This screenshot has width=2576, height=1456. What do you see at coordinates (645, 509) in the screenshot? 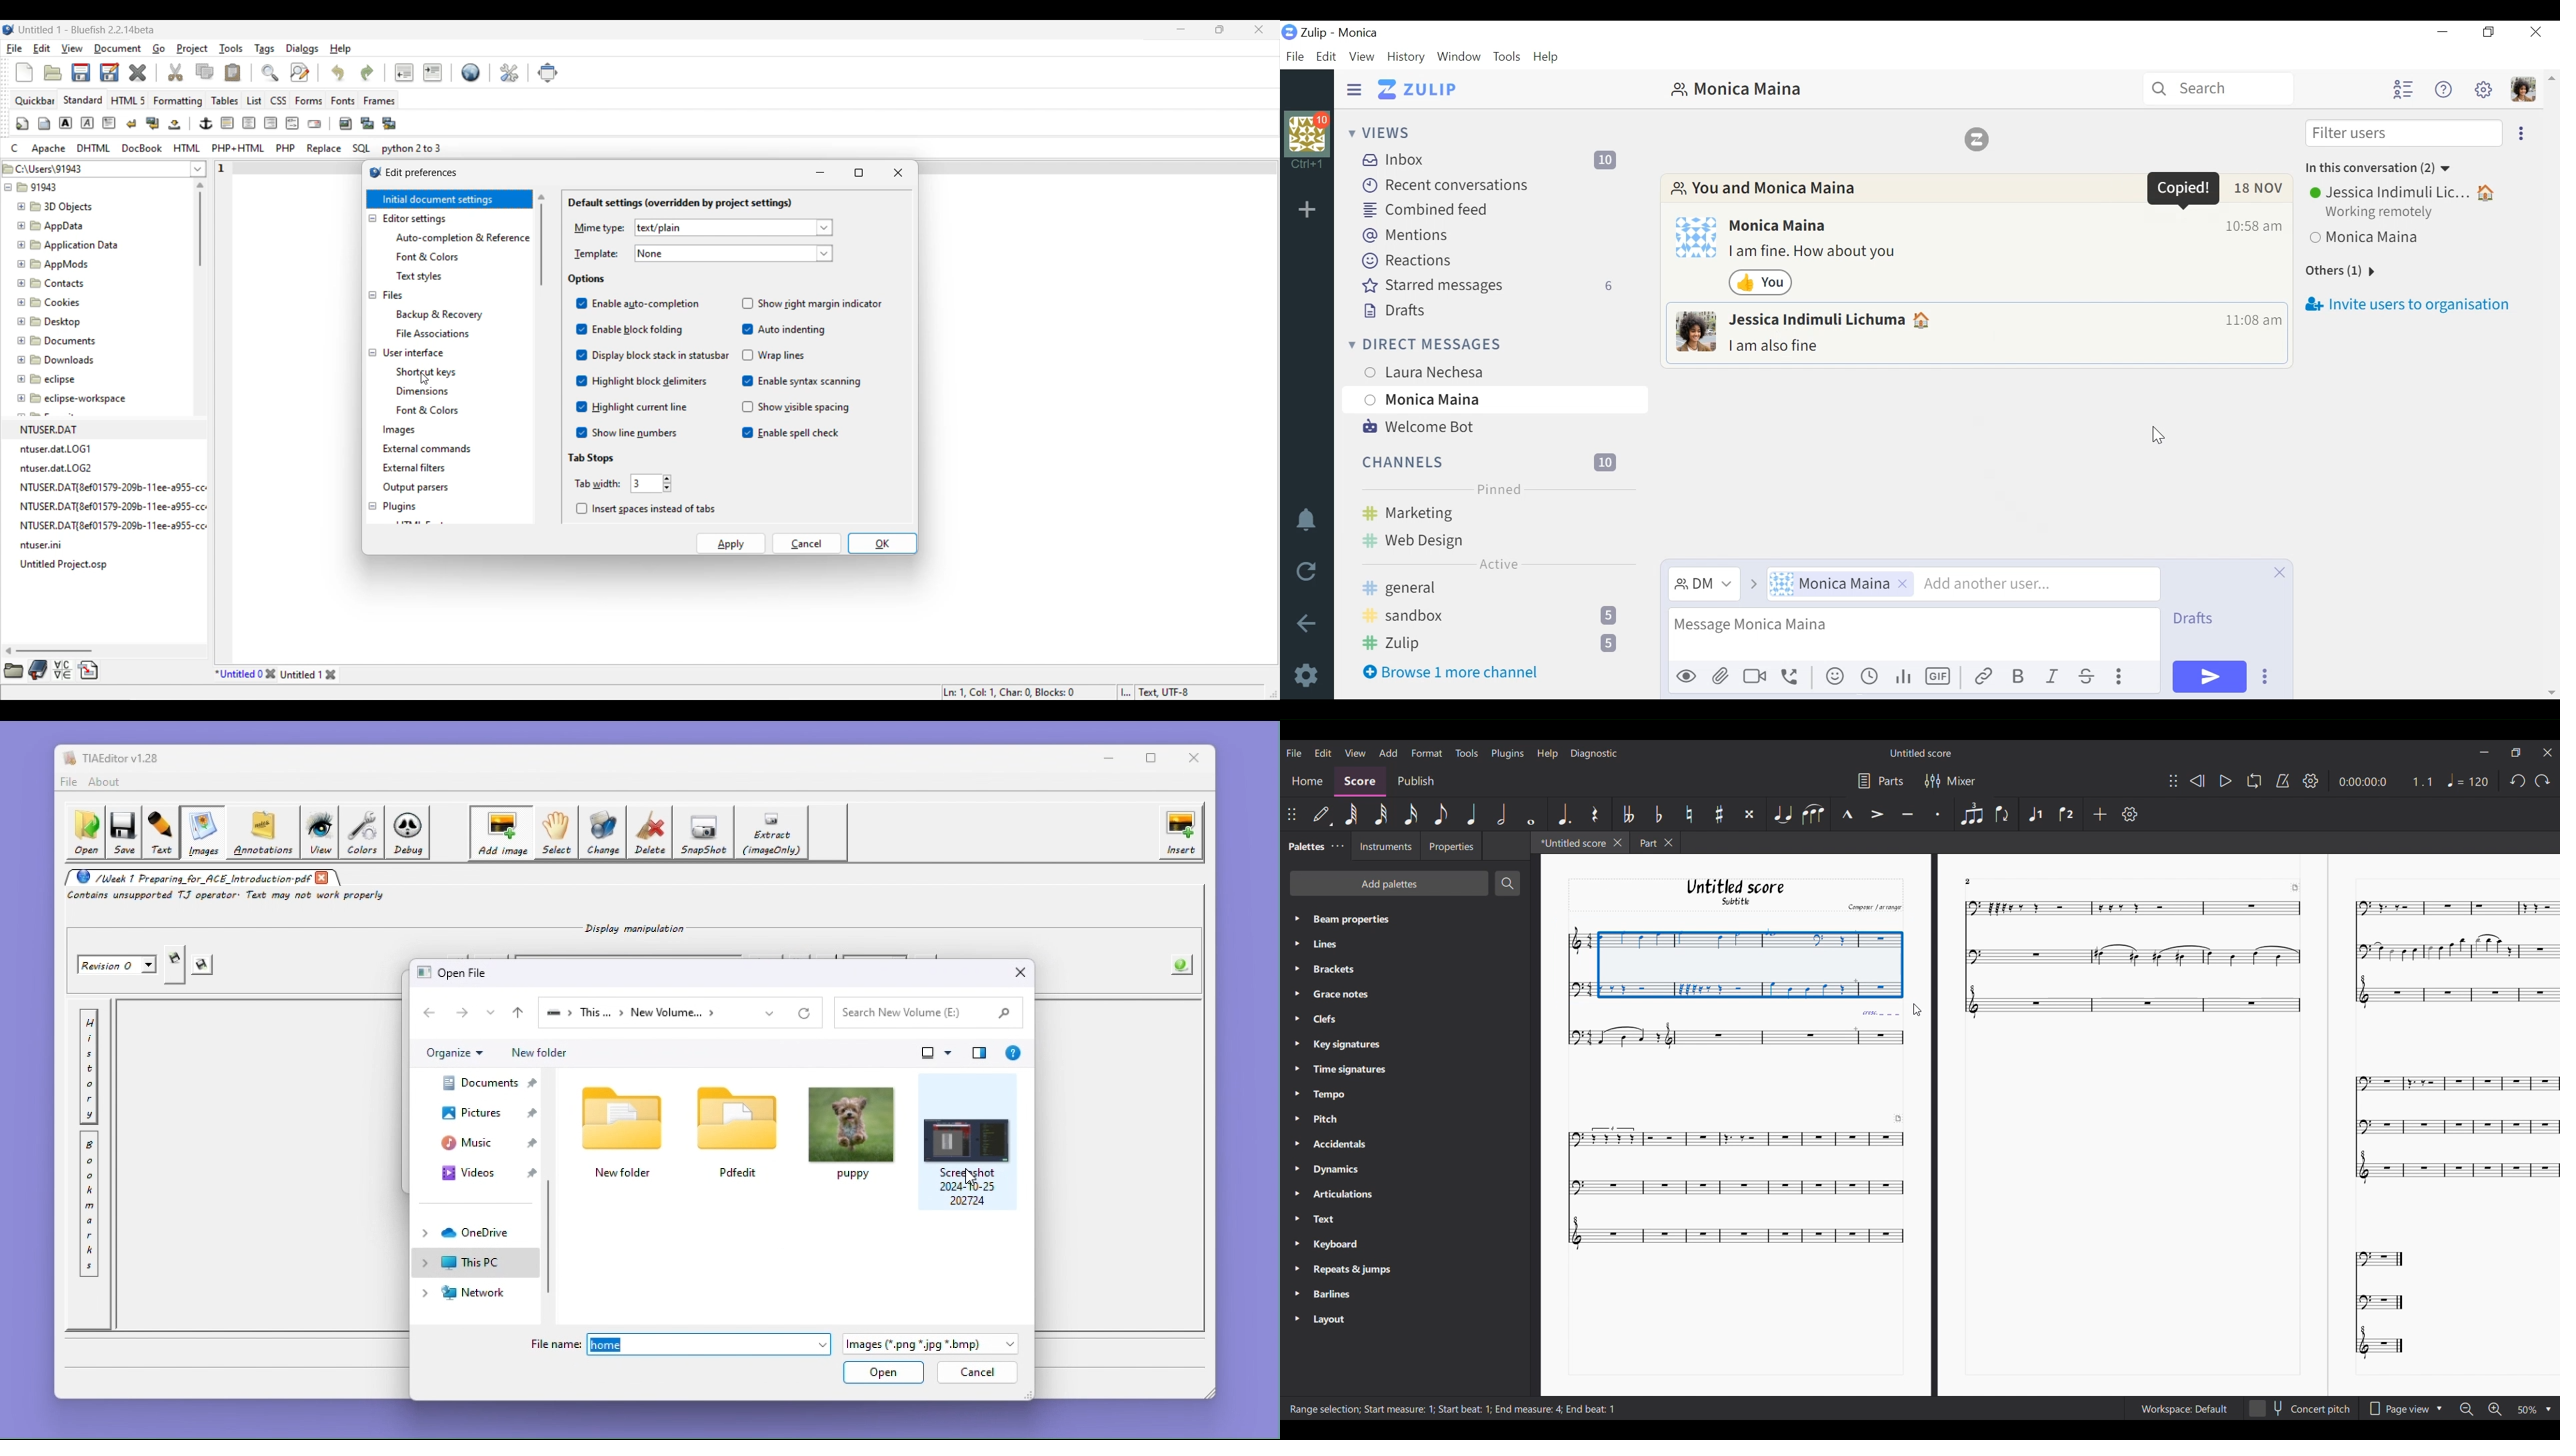
I see `Toggle for insert spaces instead tabs` at bounding box center [645, 509].